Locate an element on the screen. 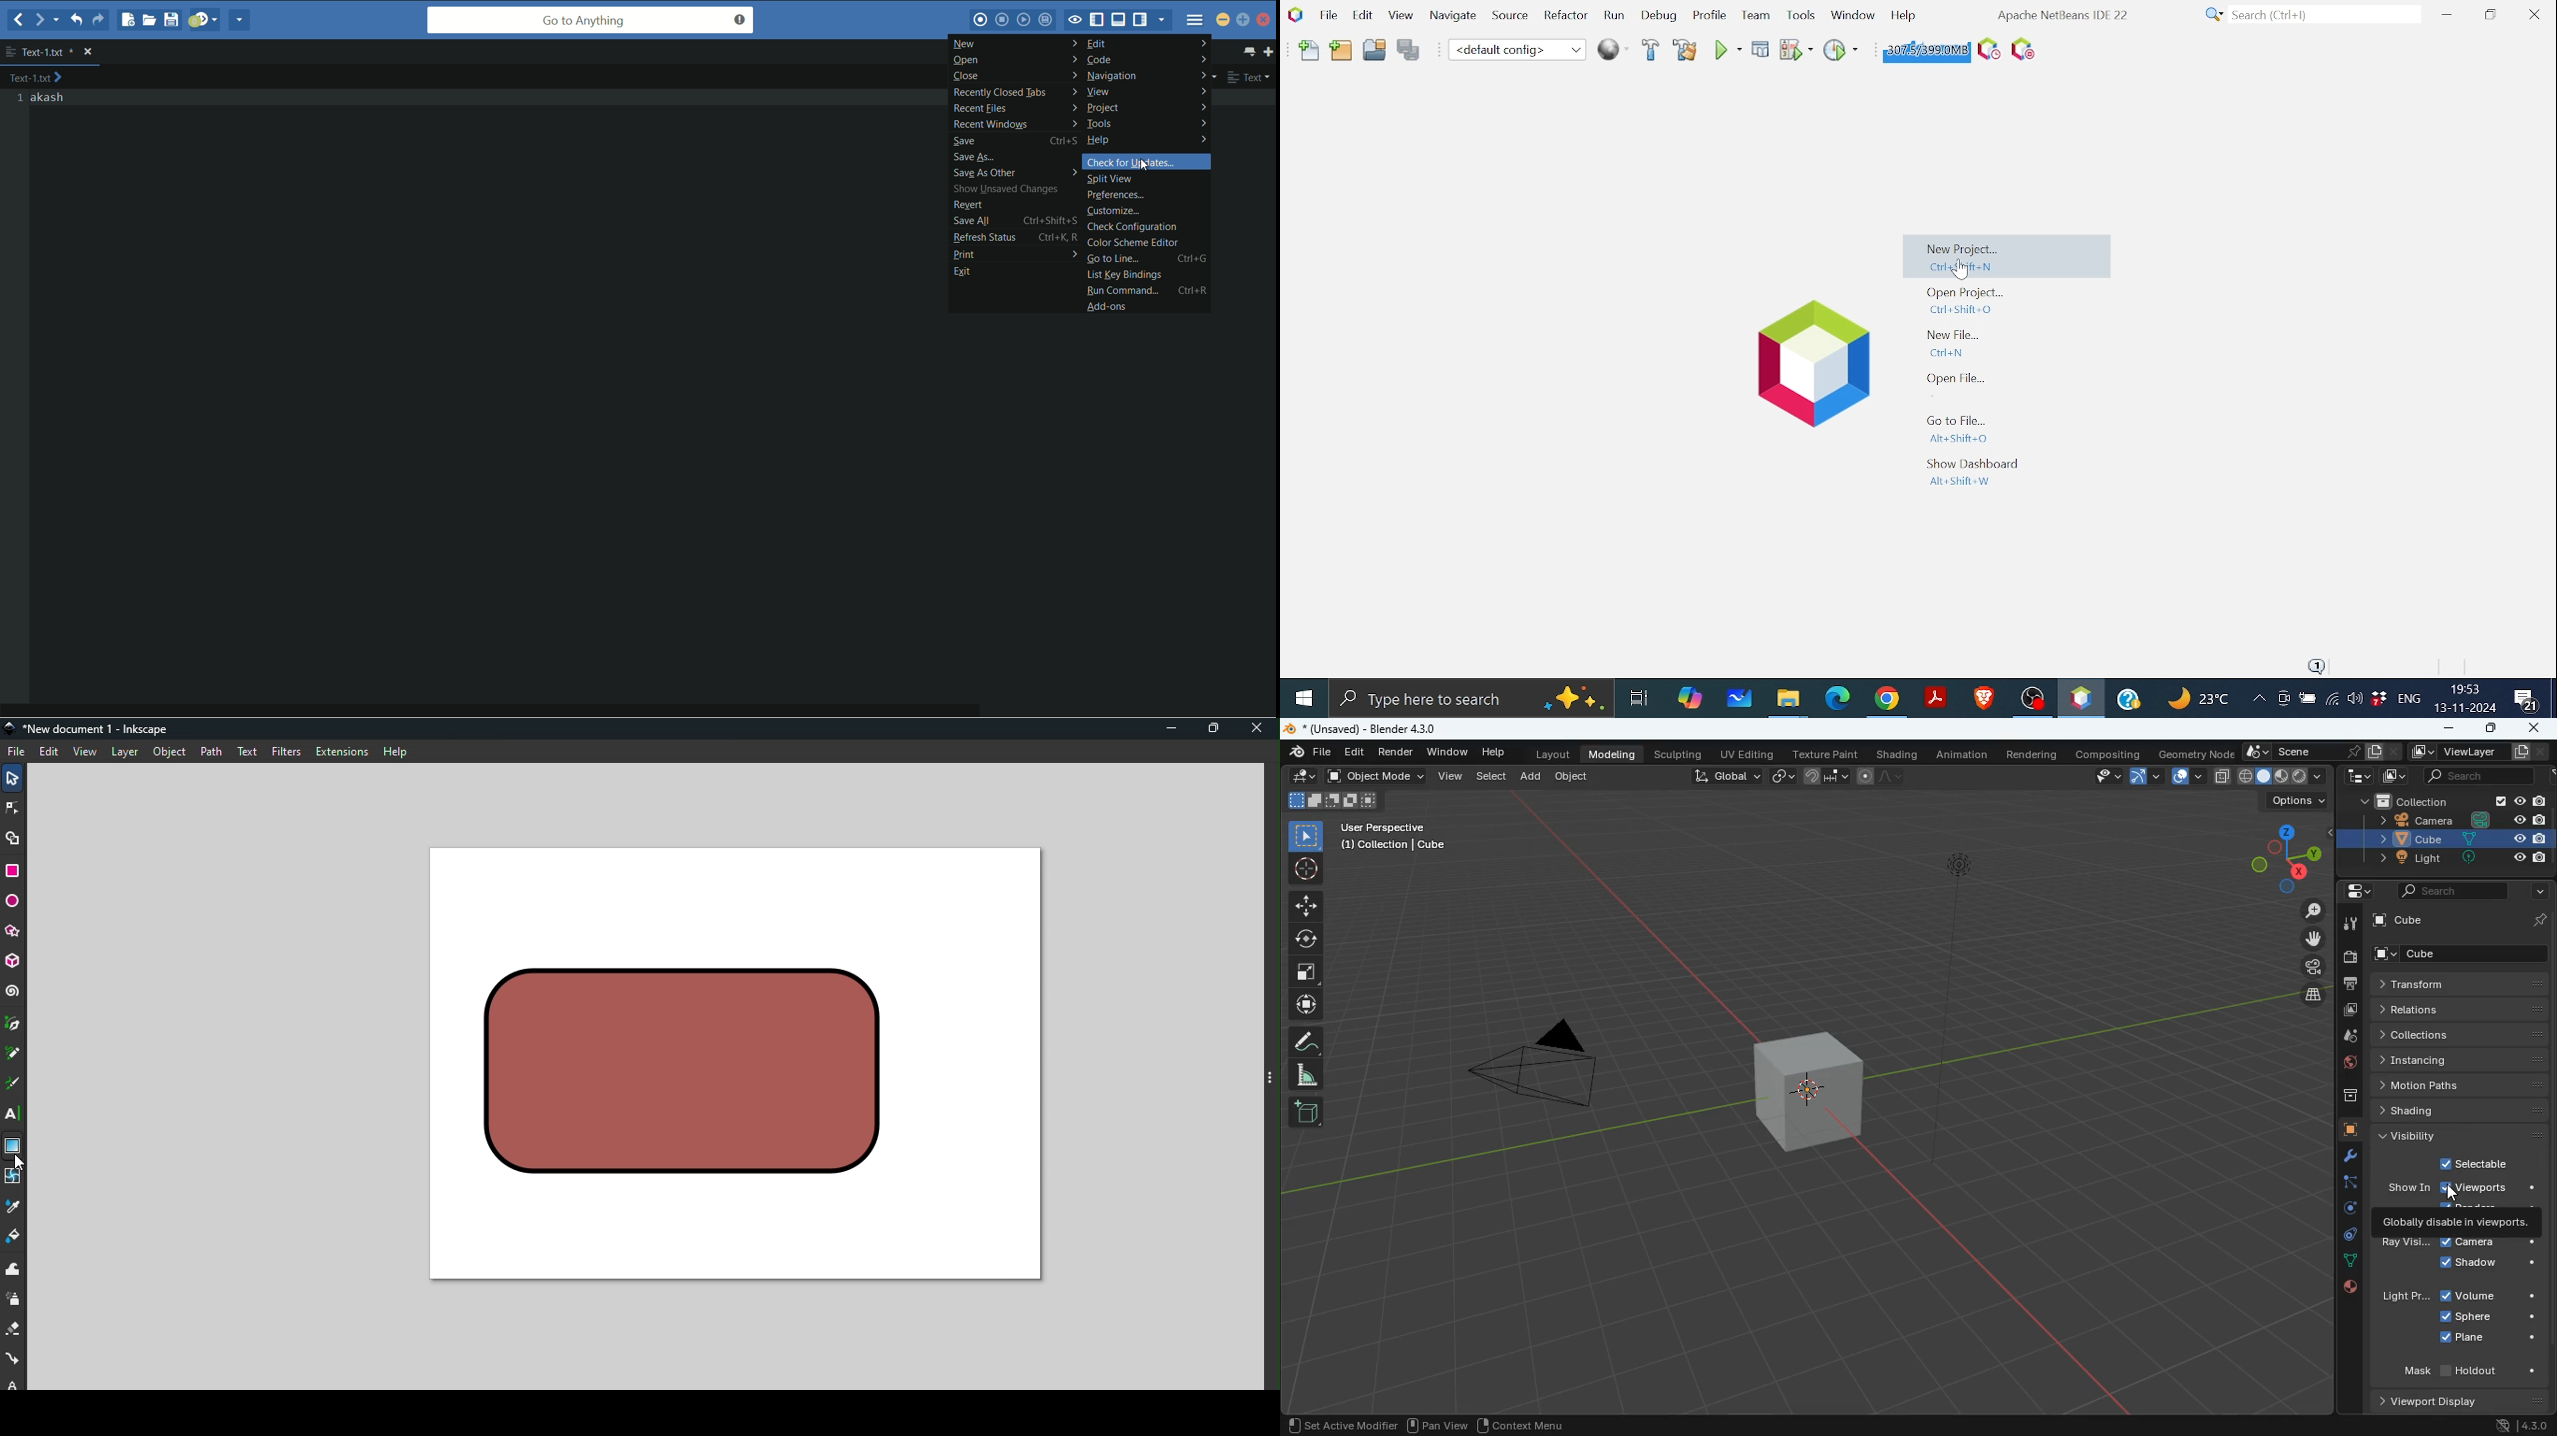 This screenshot has height=1456, width=2576. Viewport Display is located at coordinates (2425, 1401).